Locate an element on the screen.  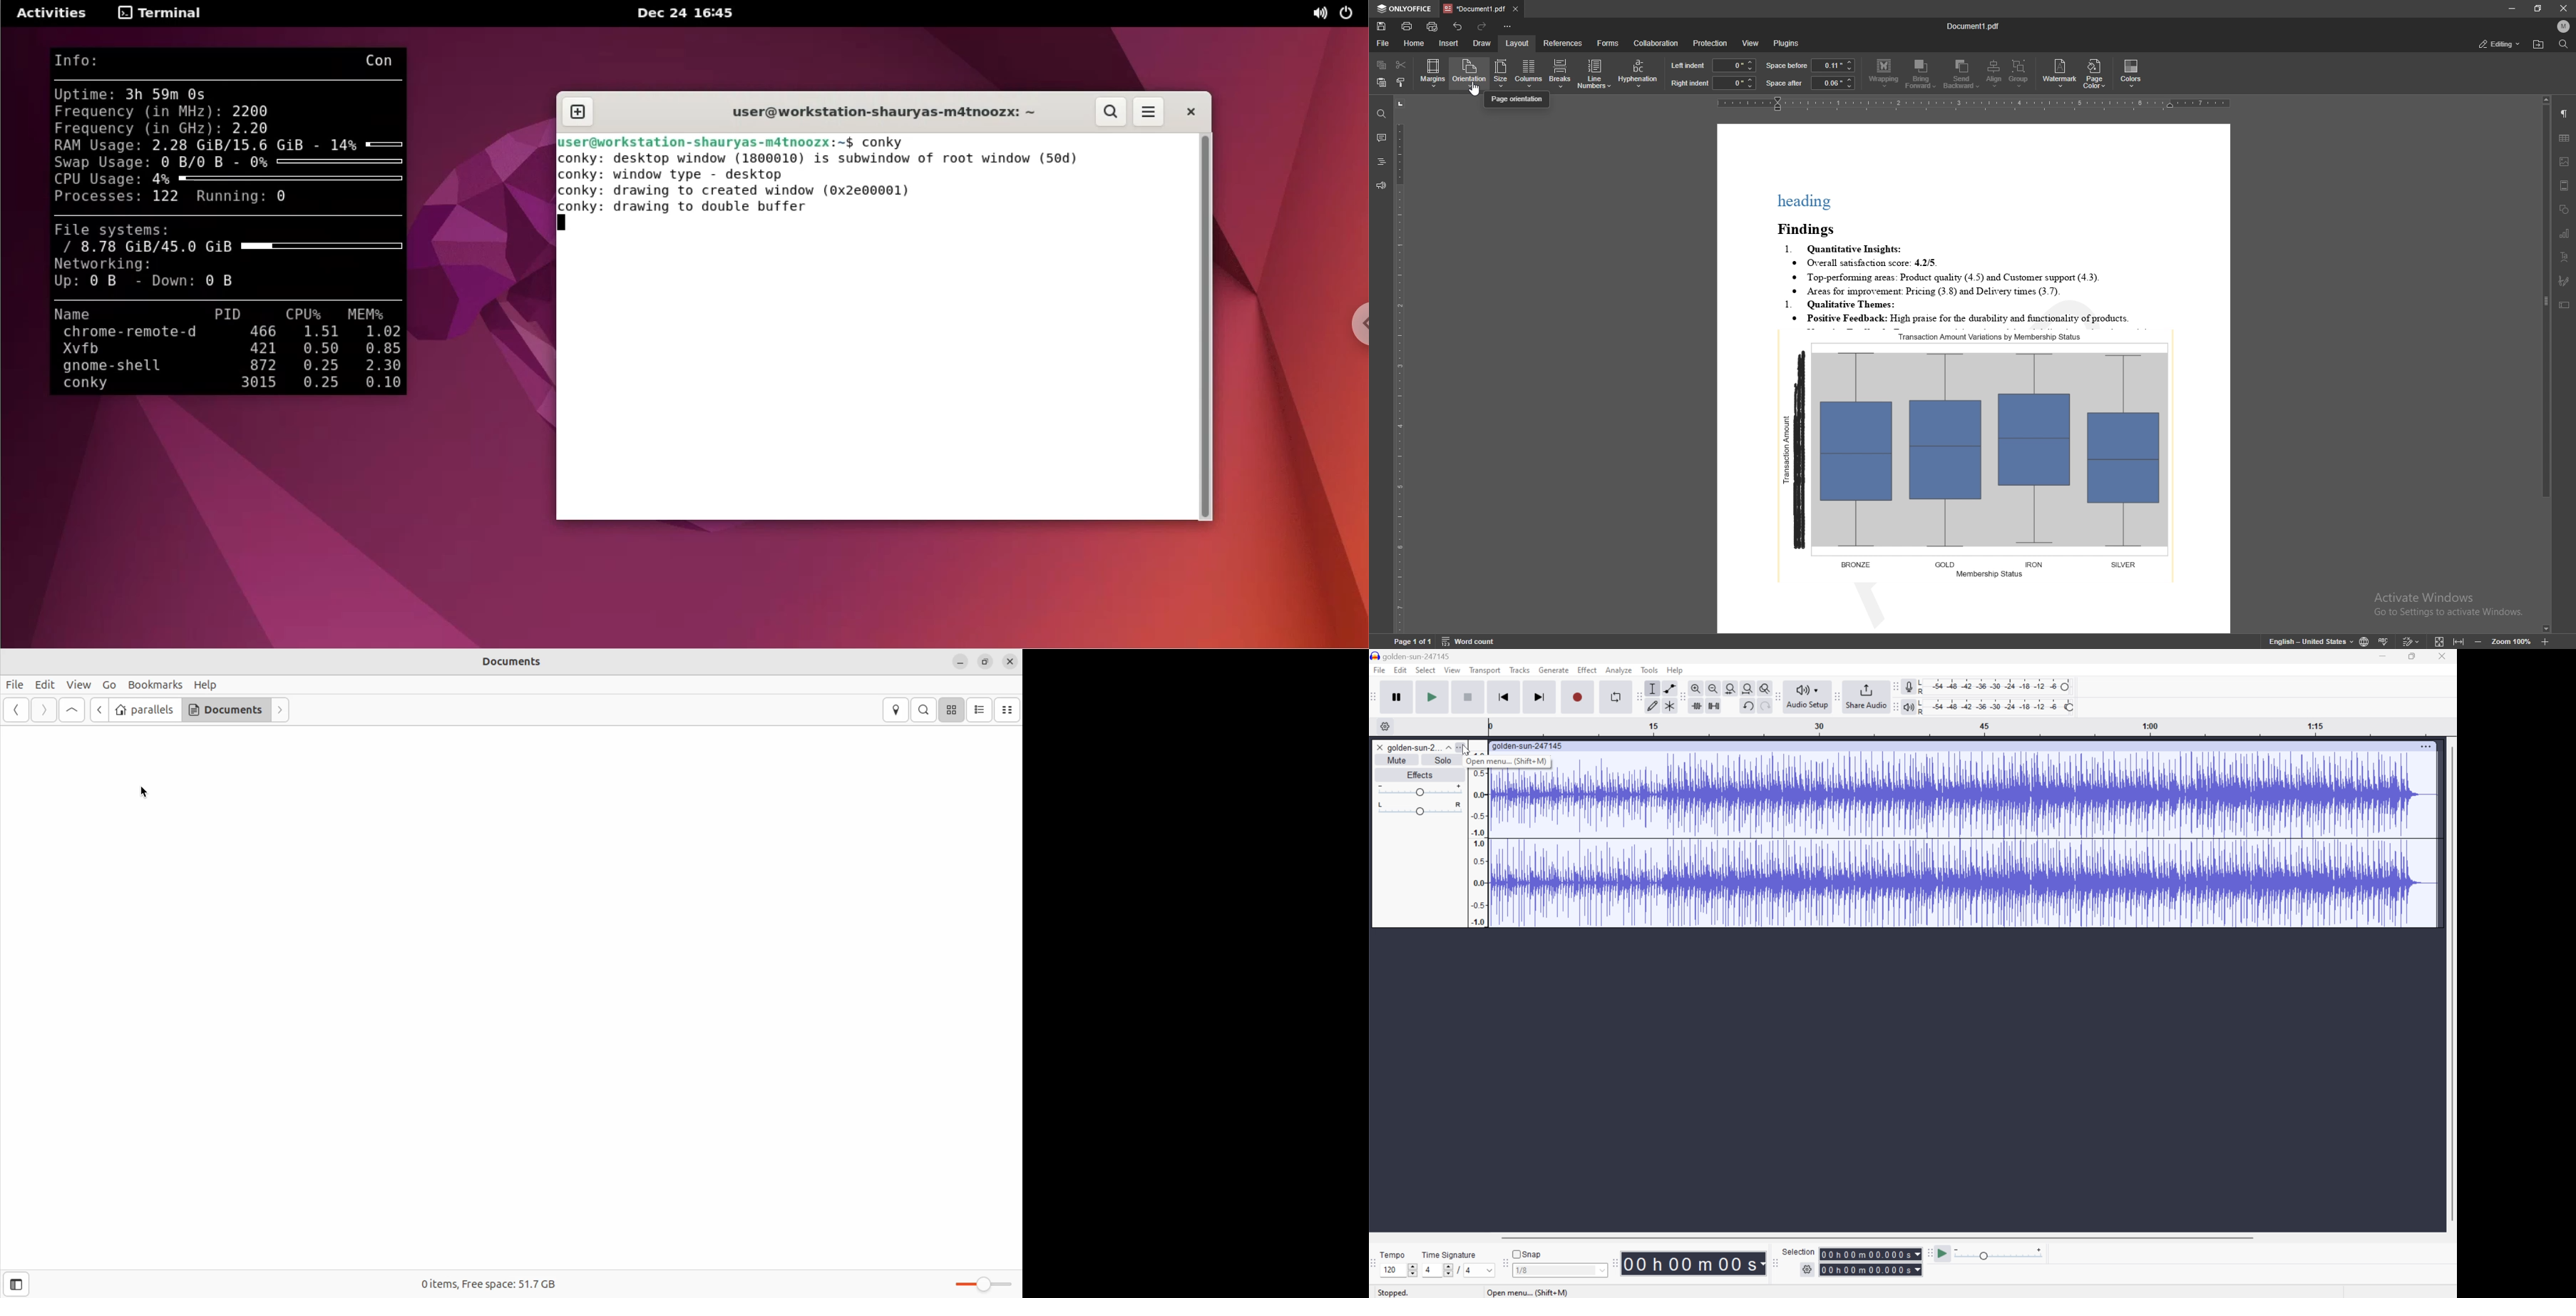
Trim audio outside selection is located at coordinates (1696, 706).